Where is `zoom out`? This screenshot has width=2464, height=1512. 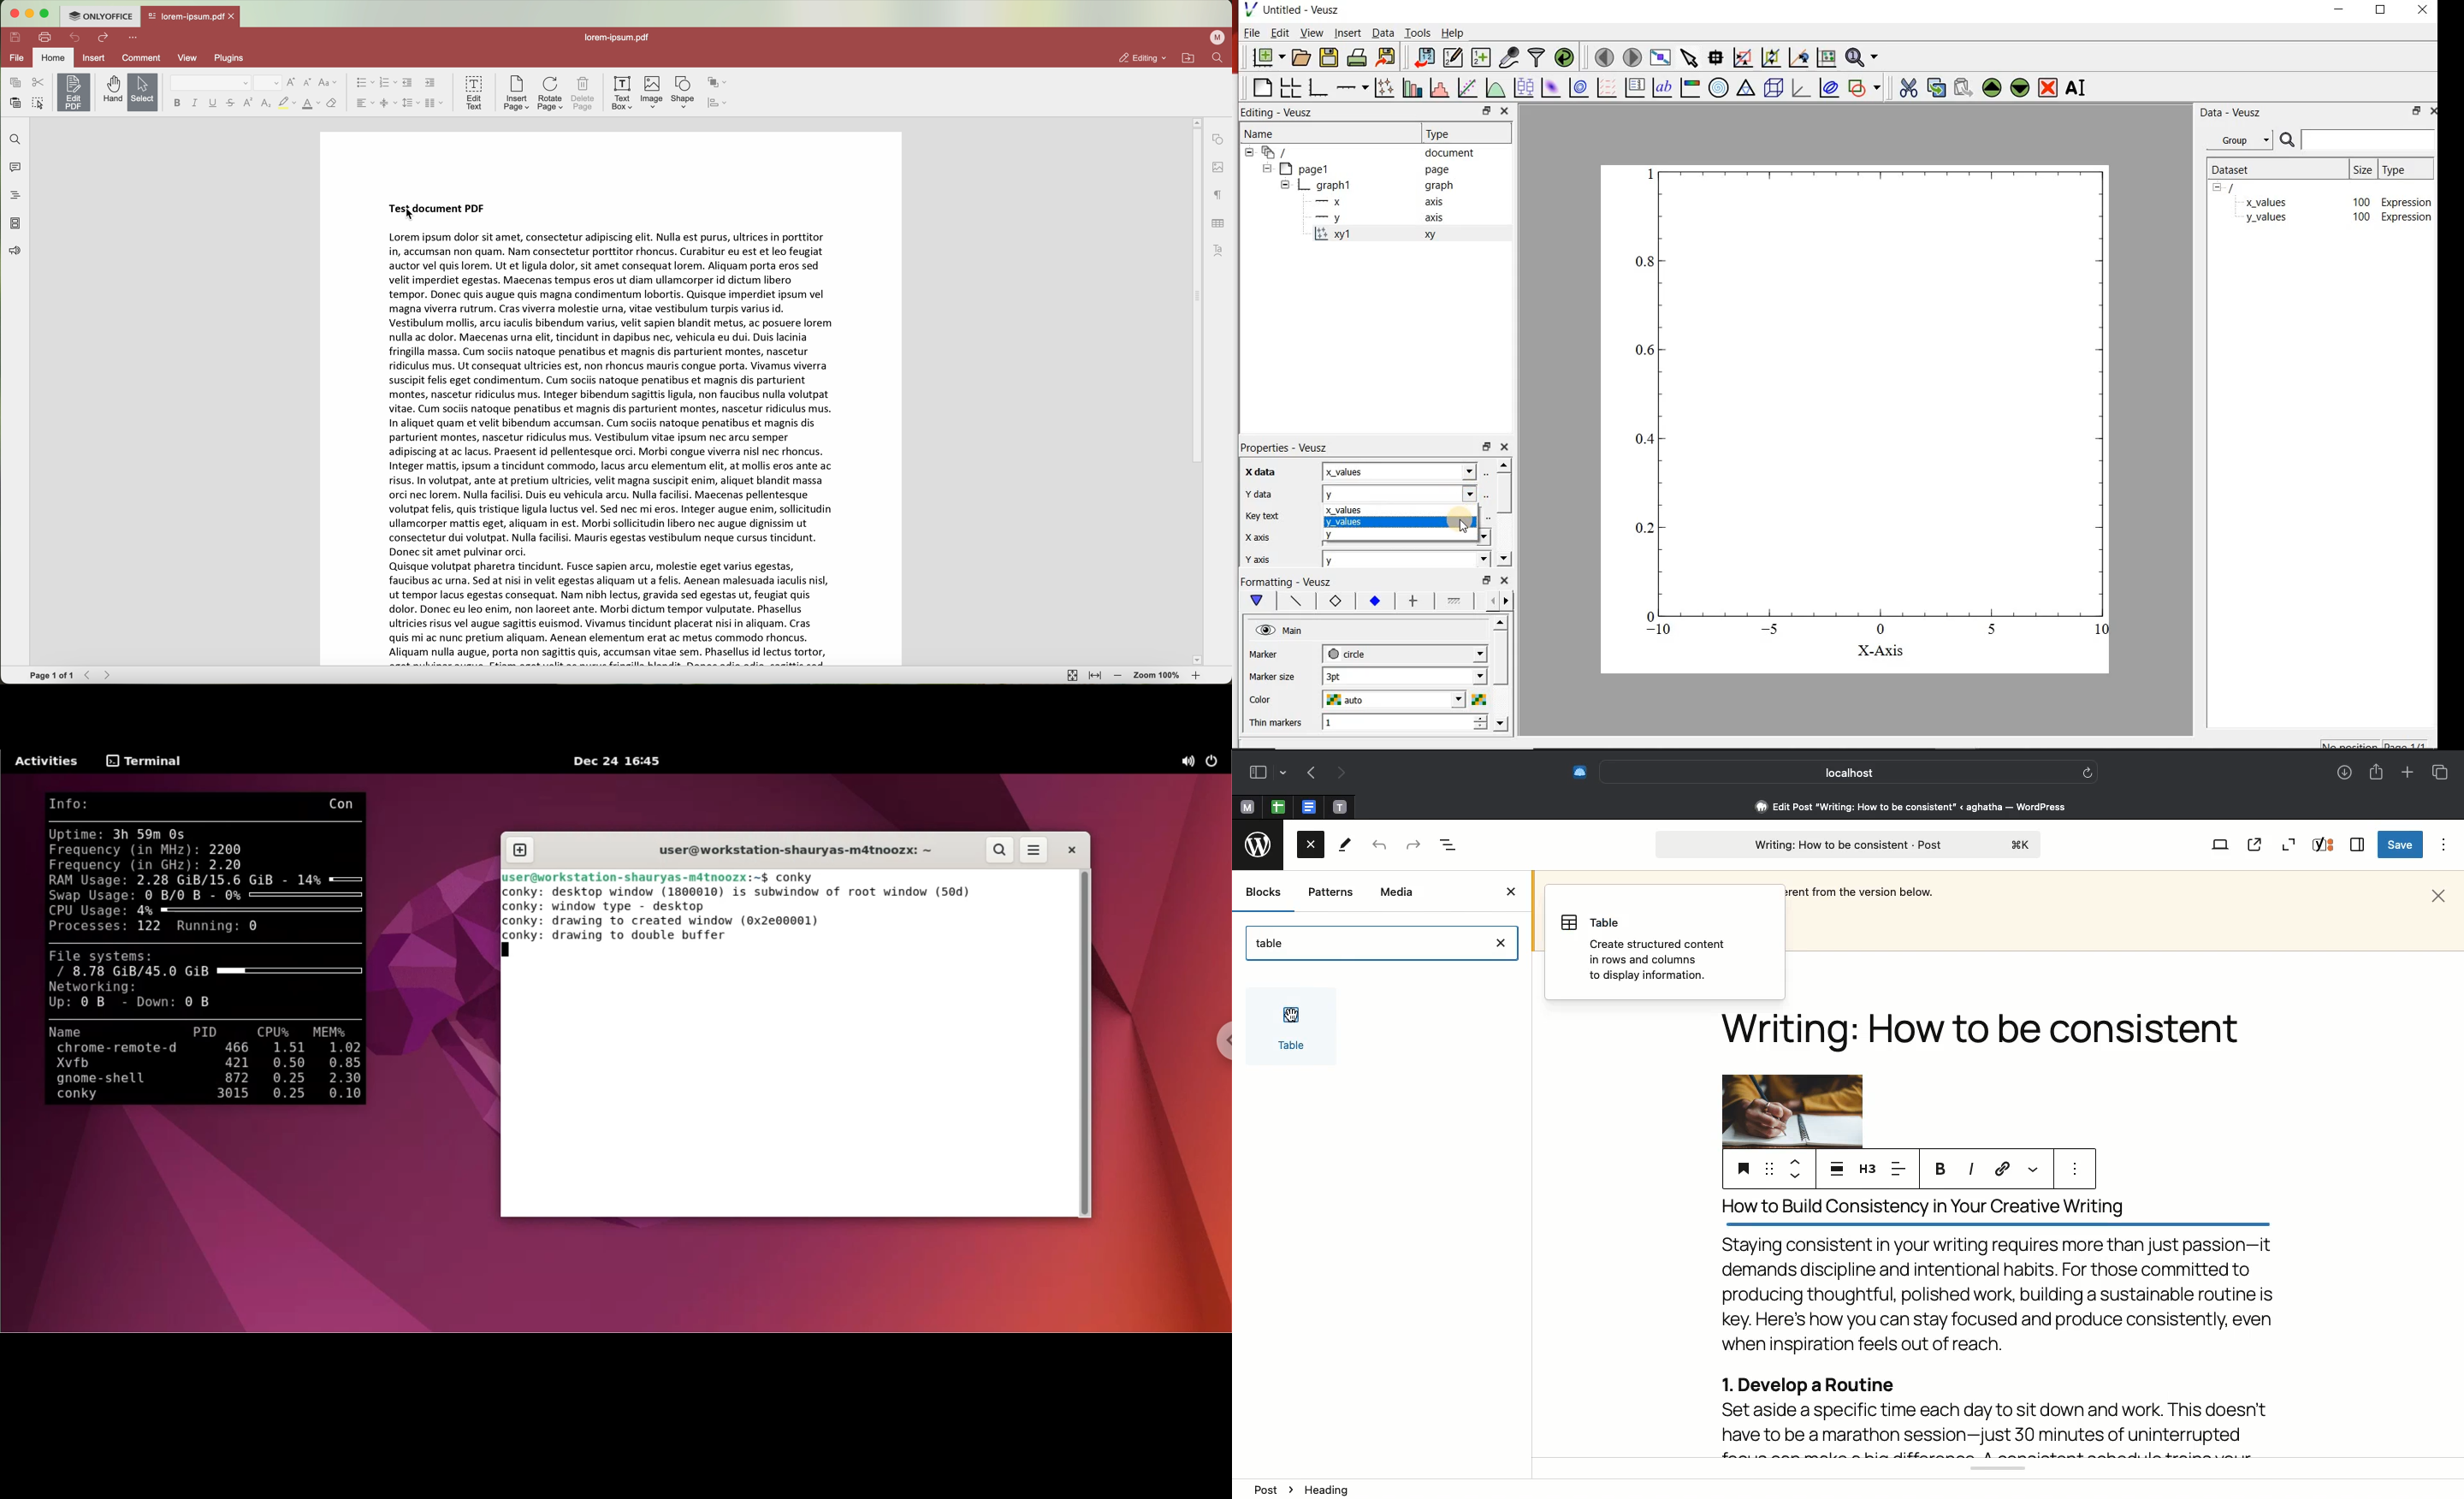
zoom out is located at coordinates (1120, 678).